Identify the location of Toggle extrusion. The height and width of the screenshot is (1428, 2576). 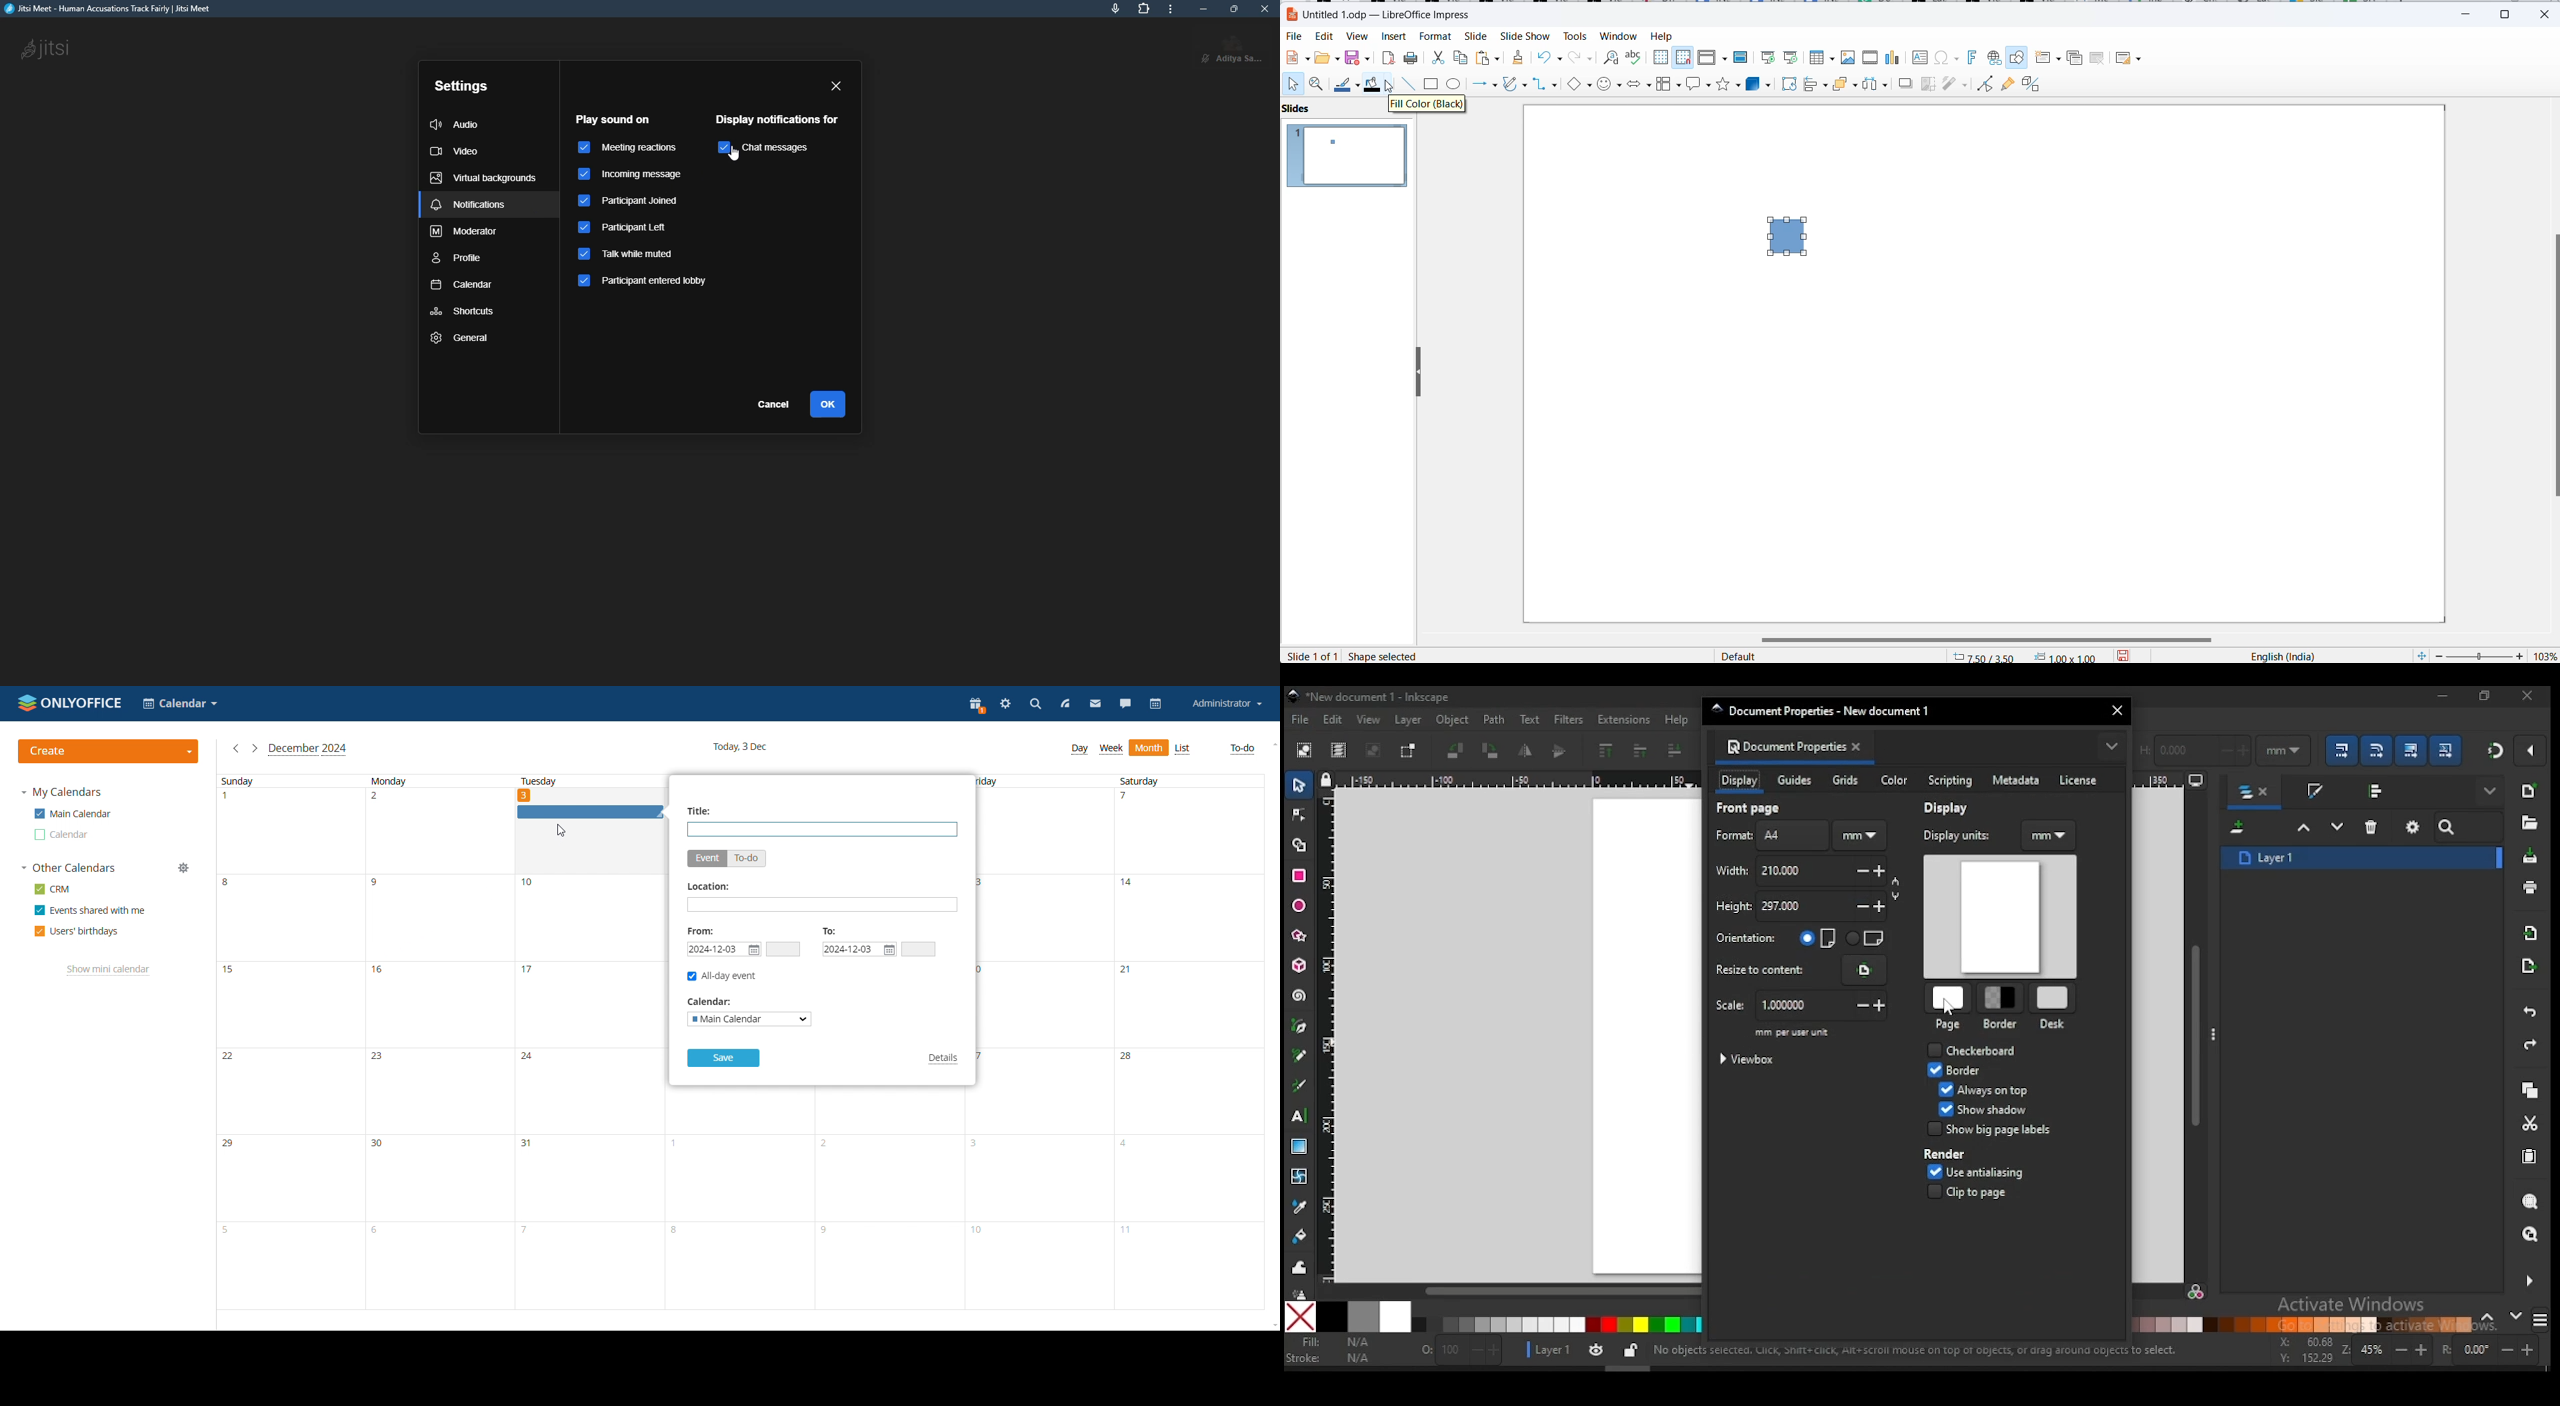
(2034, 84).